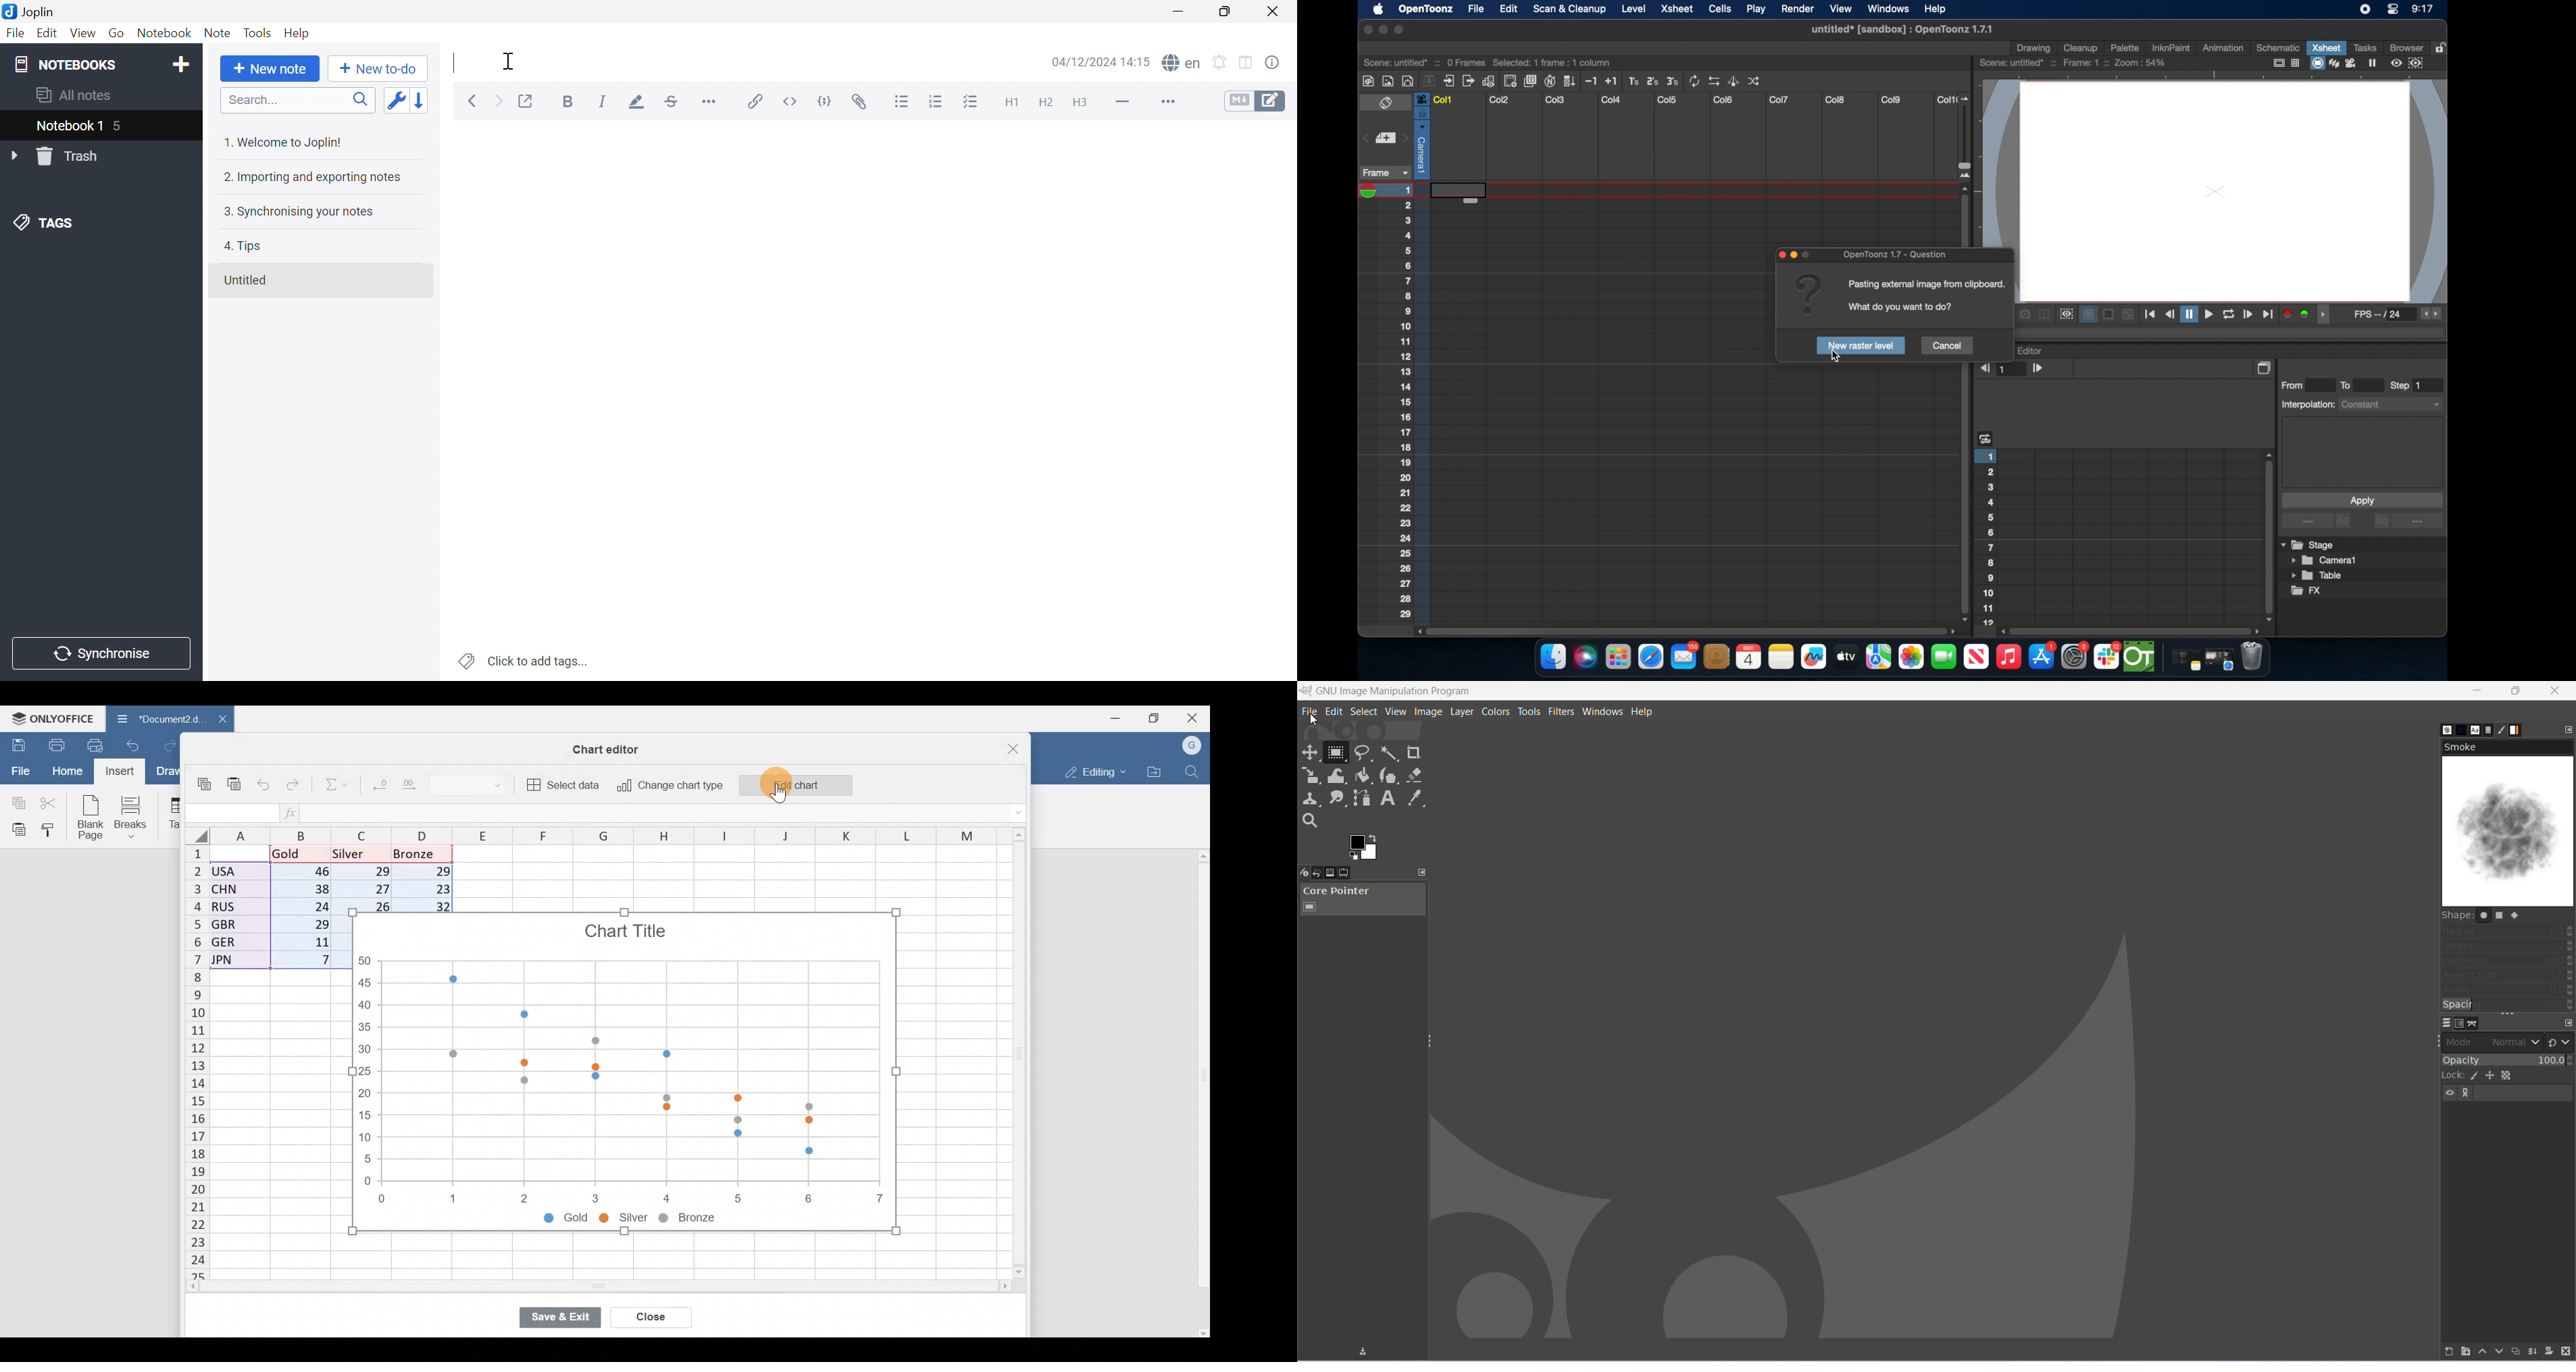 This screenshot has height=1372, width=2576. Describe the element at coordinates (243, 246) in the screenshot. I see `4. Tips` at that location.